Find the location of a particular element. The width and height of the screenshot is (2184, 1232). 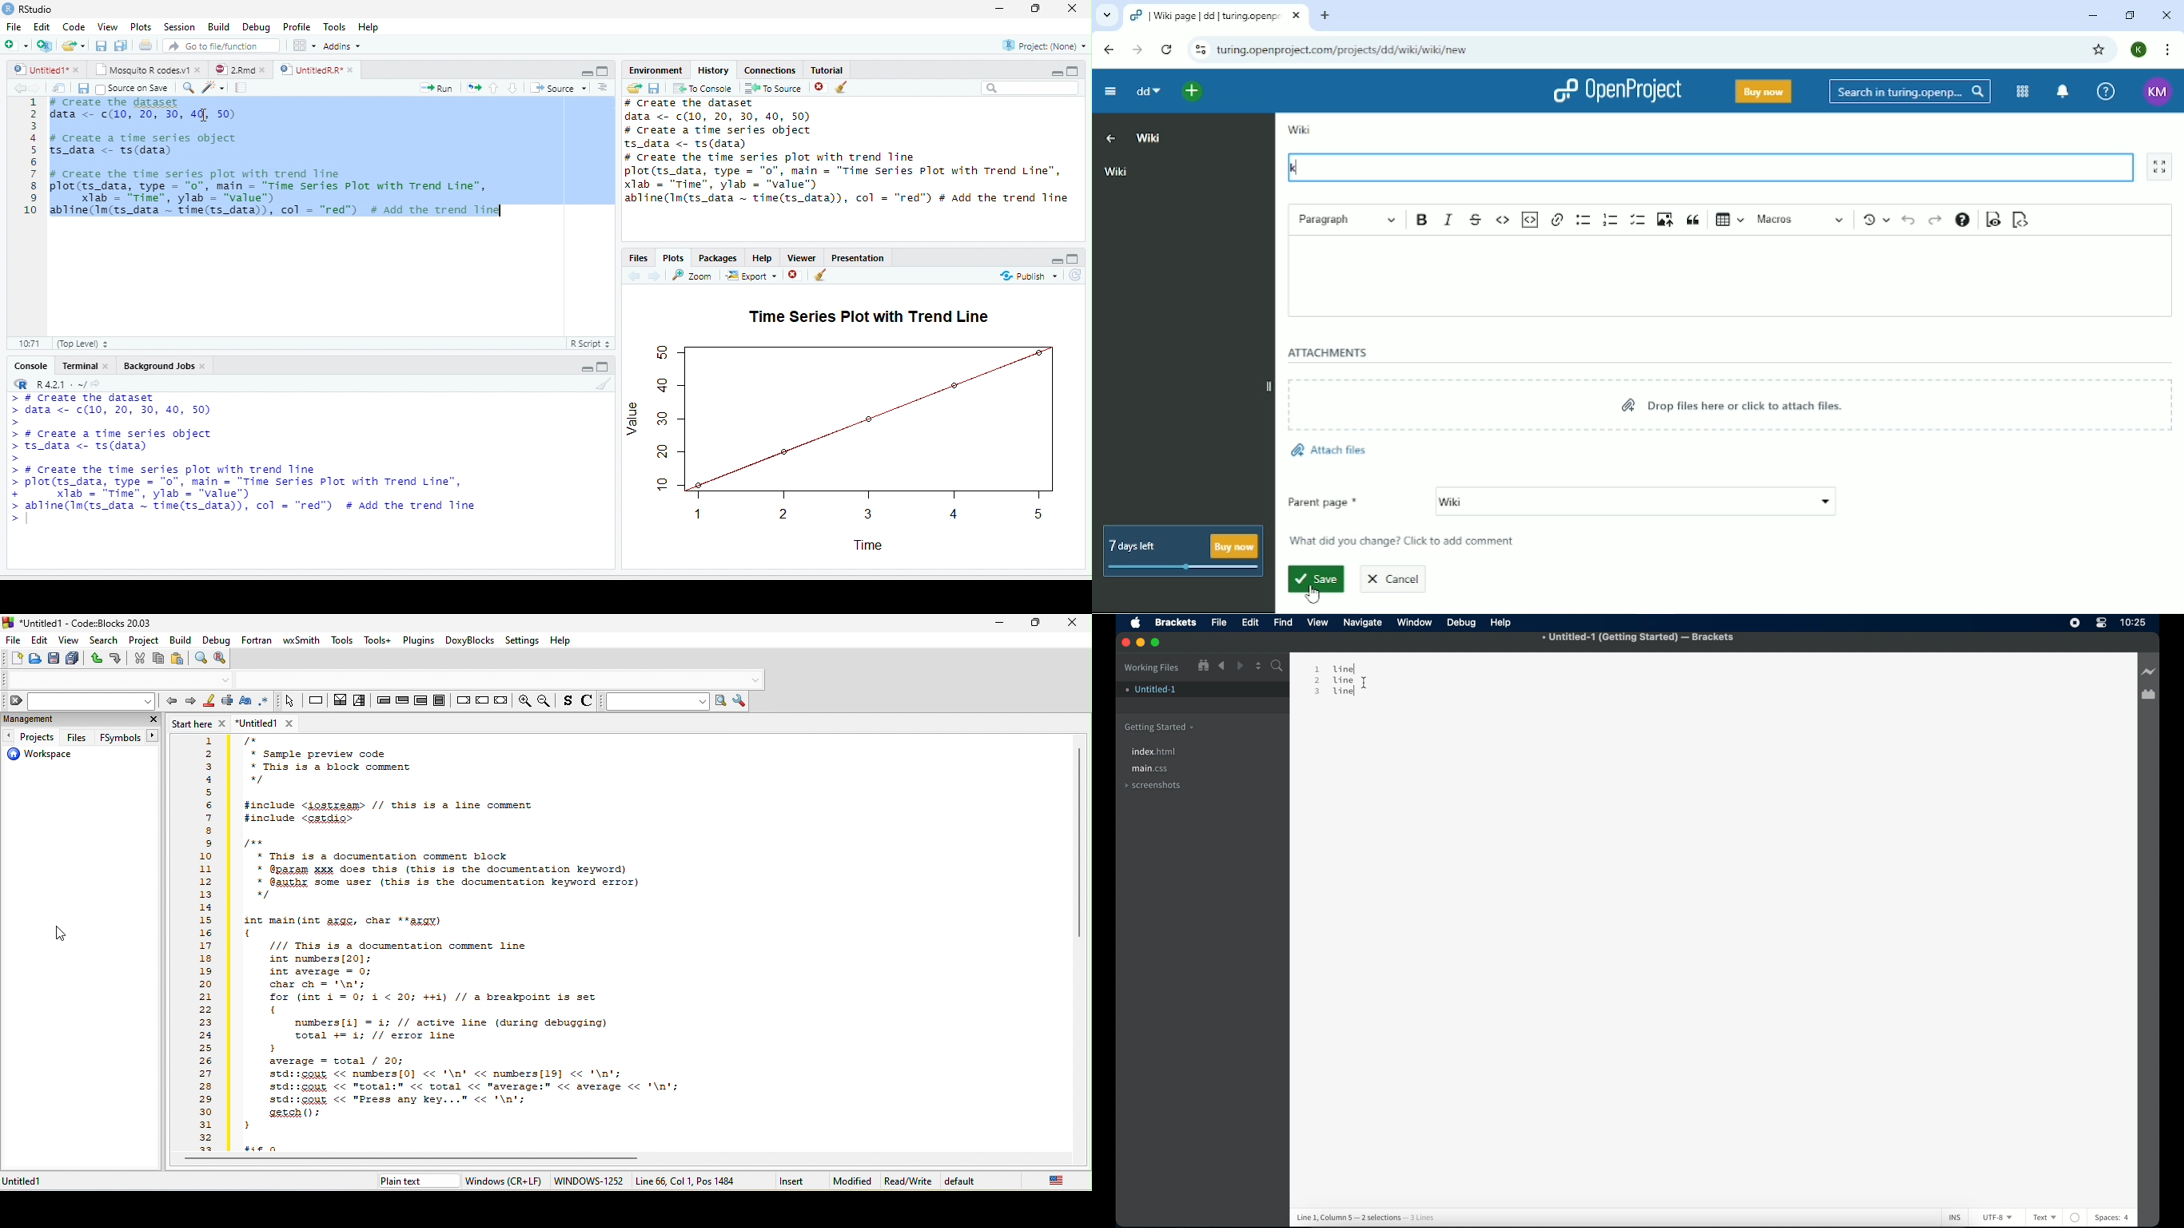

Remove the selected history entries is located at coordinates (820, 87).